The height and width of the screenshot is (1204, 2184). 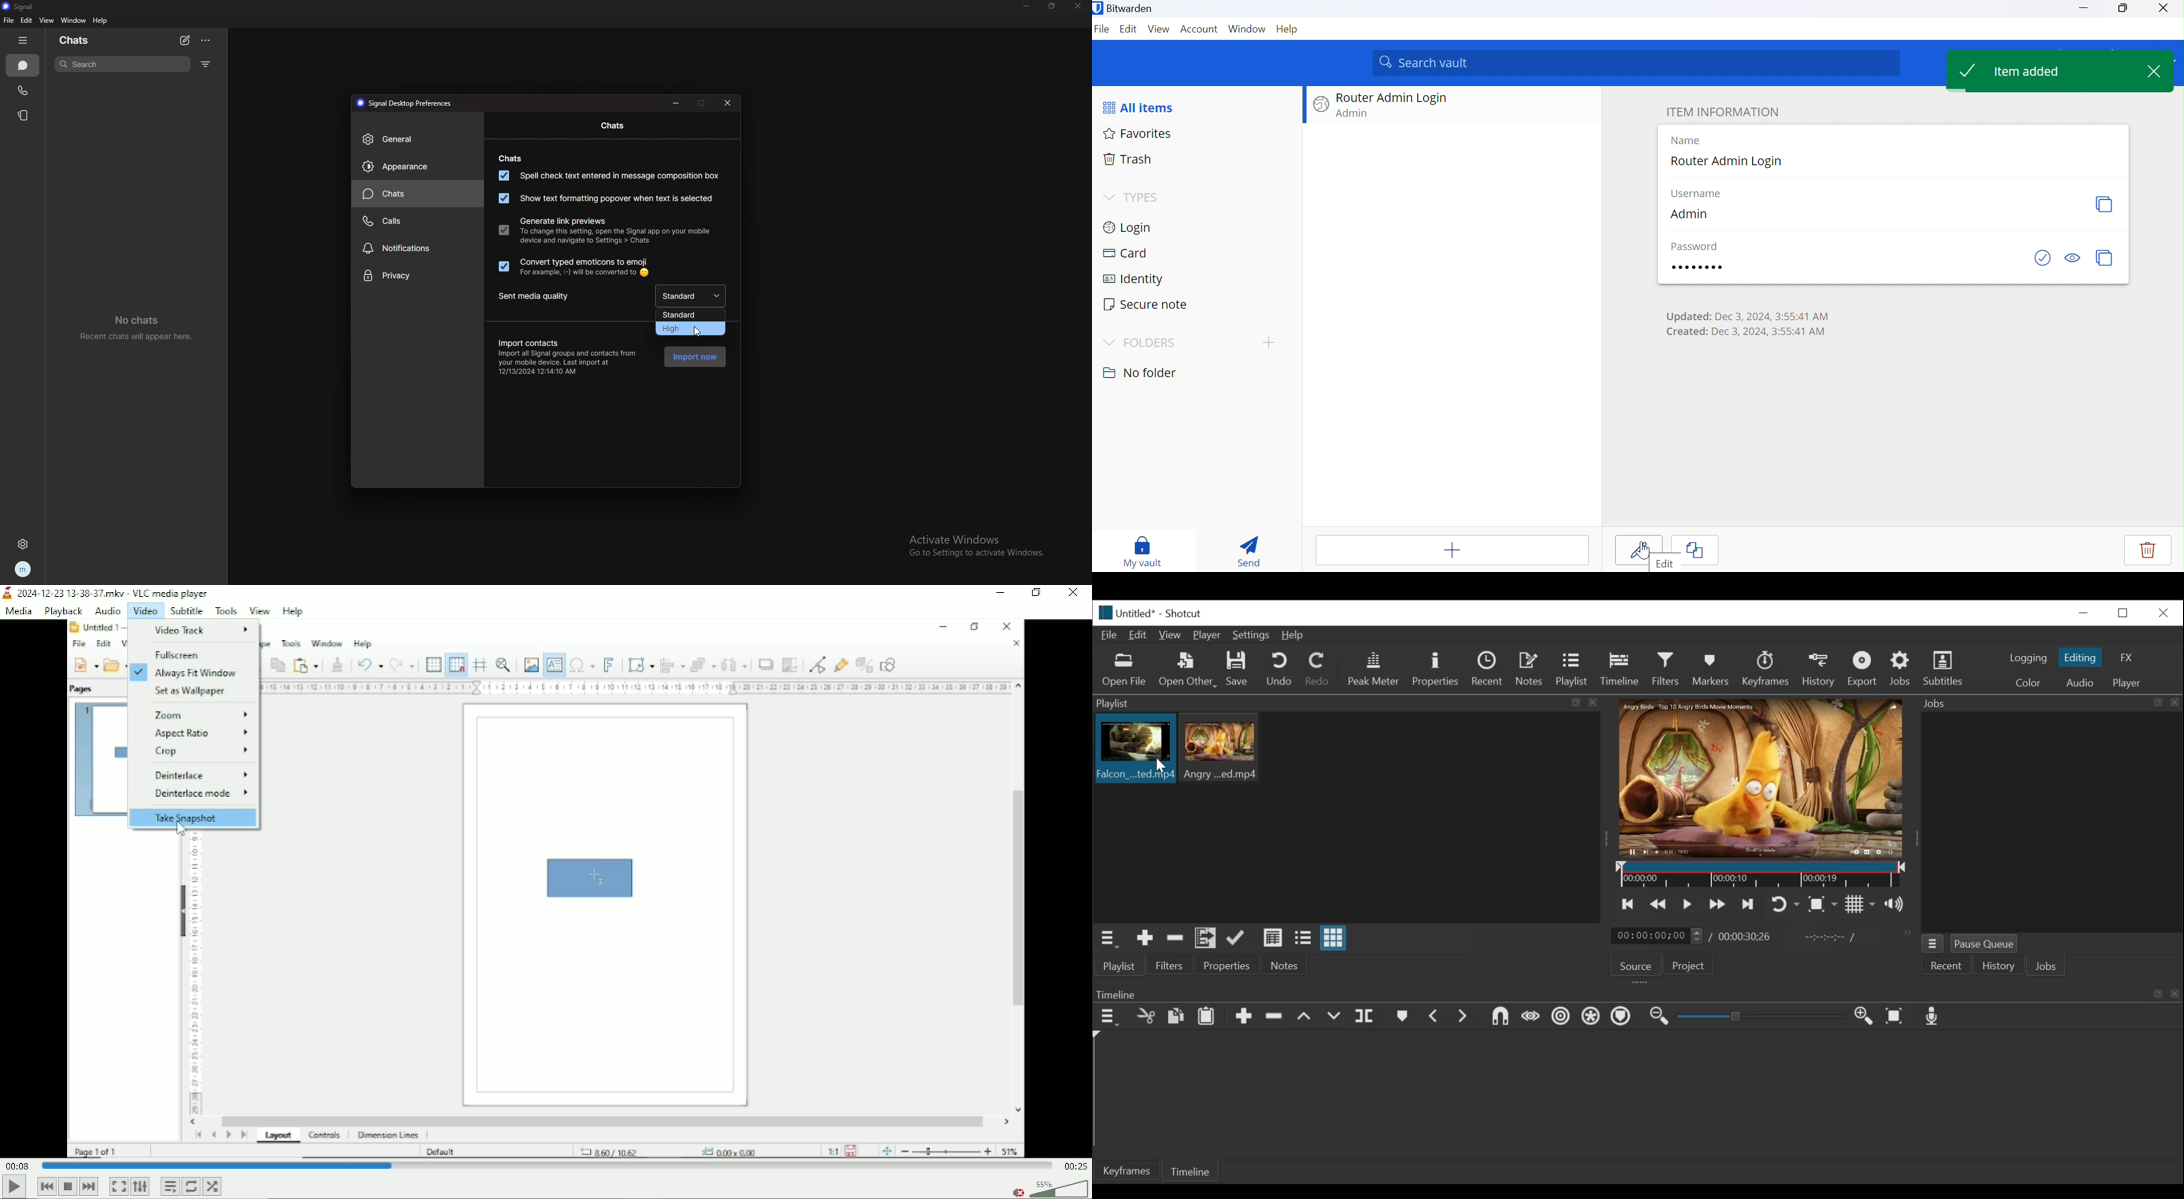 What do you see at coordinates (1628, 905) in the screenshot?
I see `skip to the previous point` at bounding box center [1628, 905].